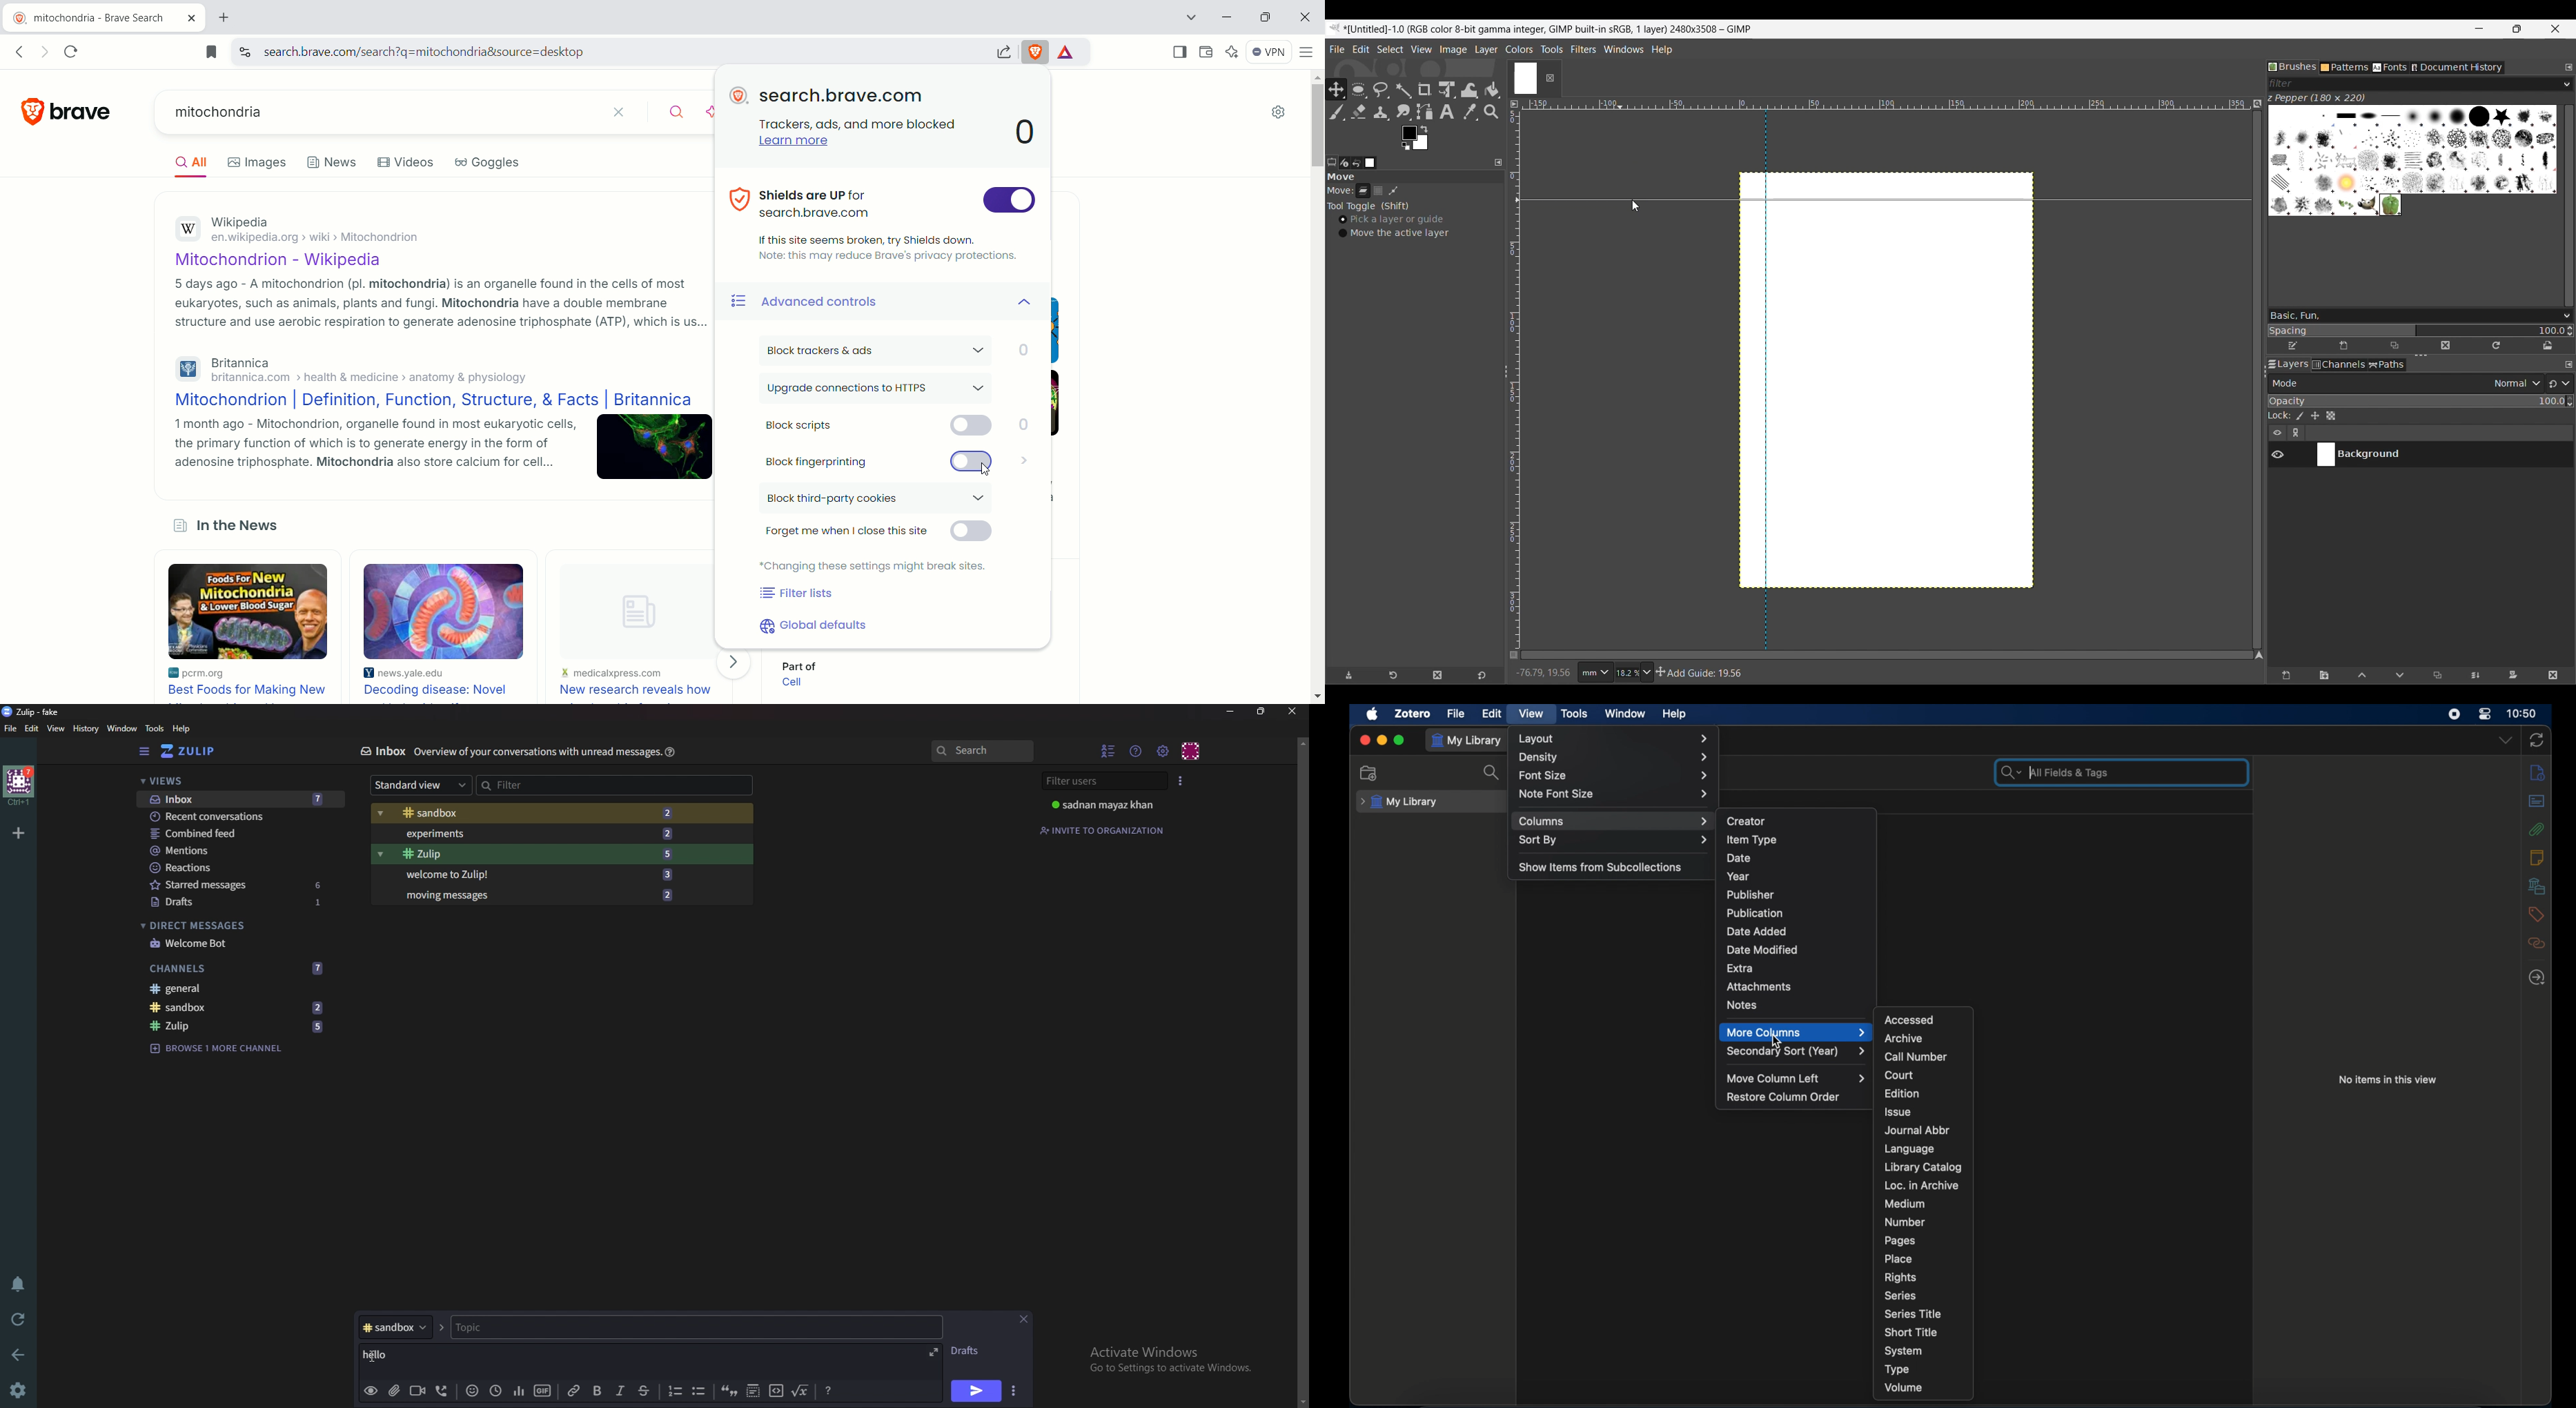 Image resolution: width=2576 pixels, height=1428 pixels. I want to click on Current tab, so click(1524, 76).